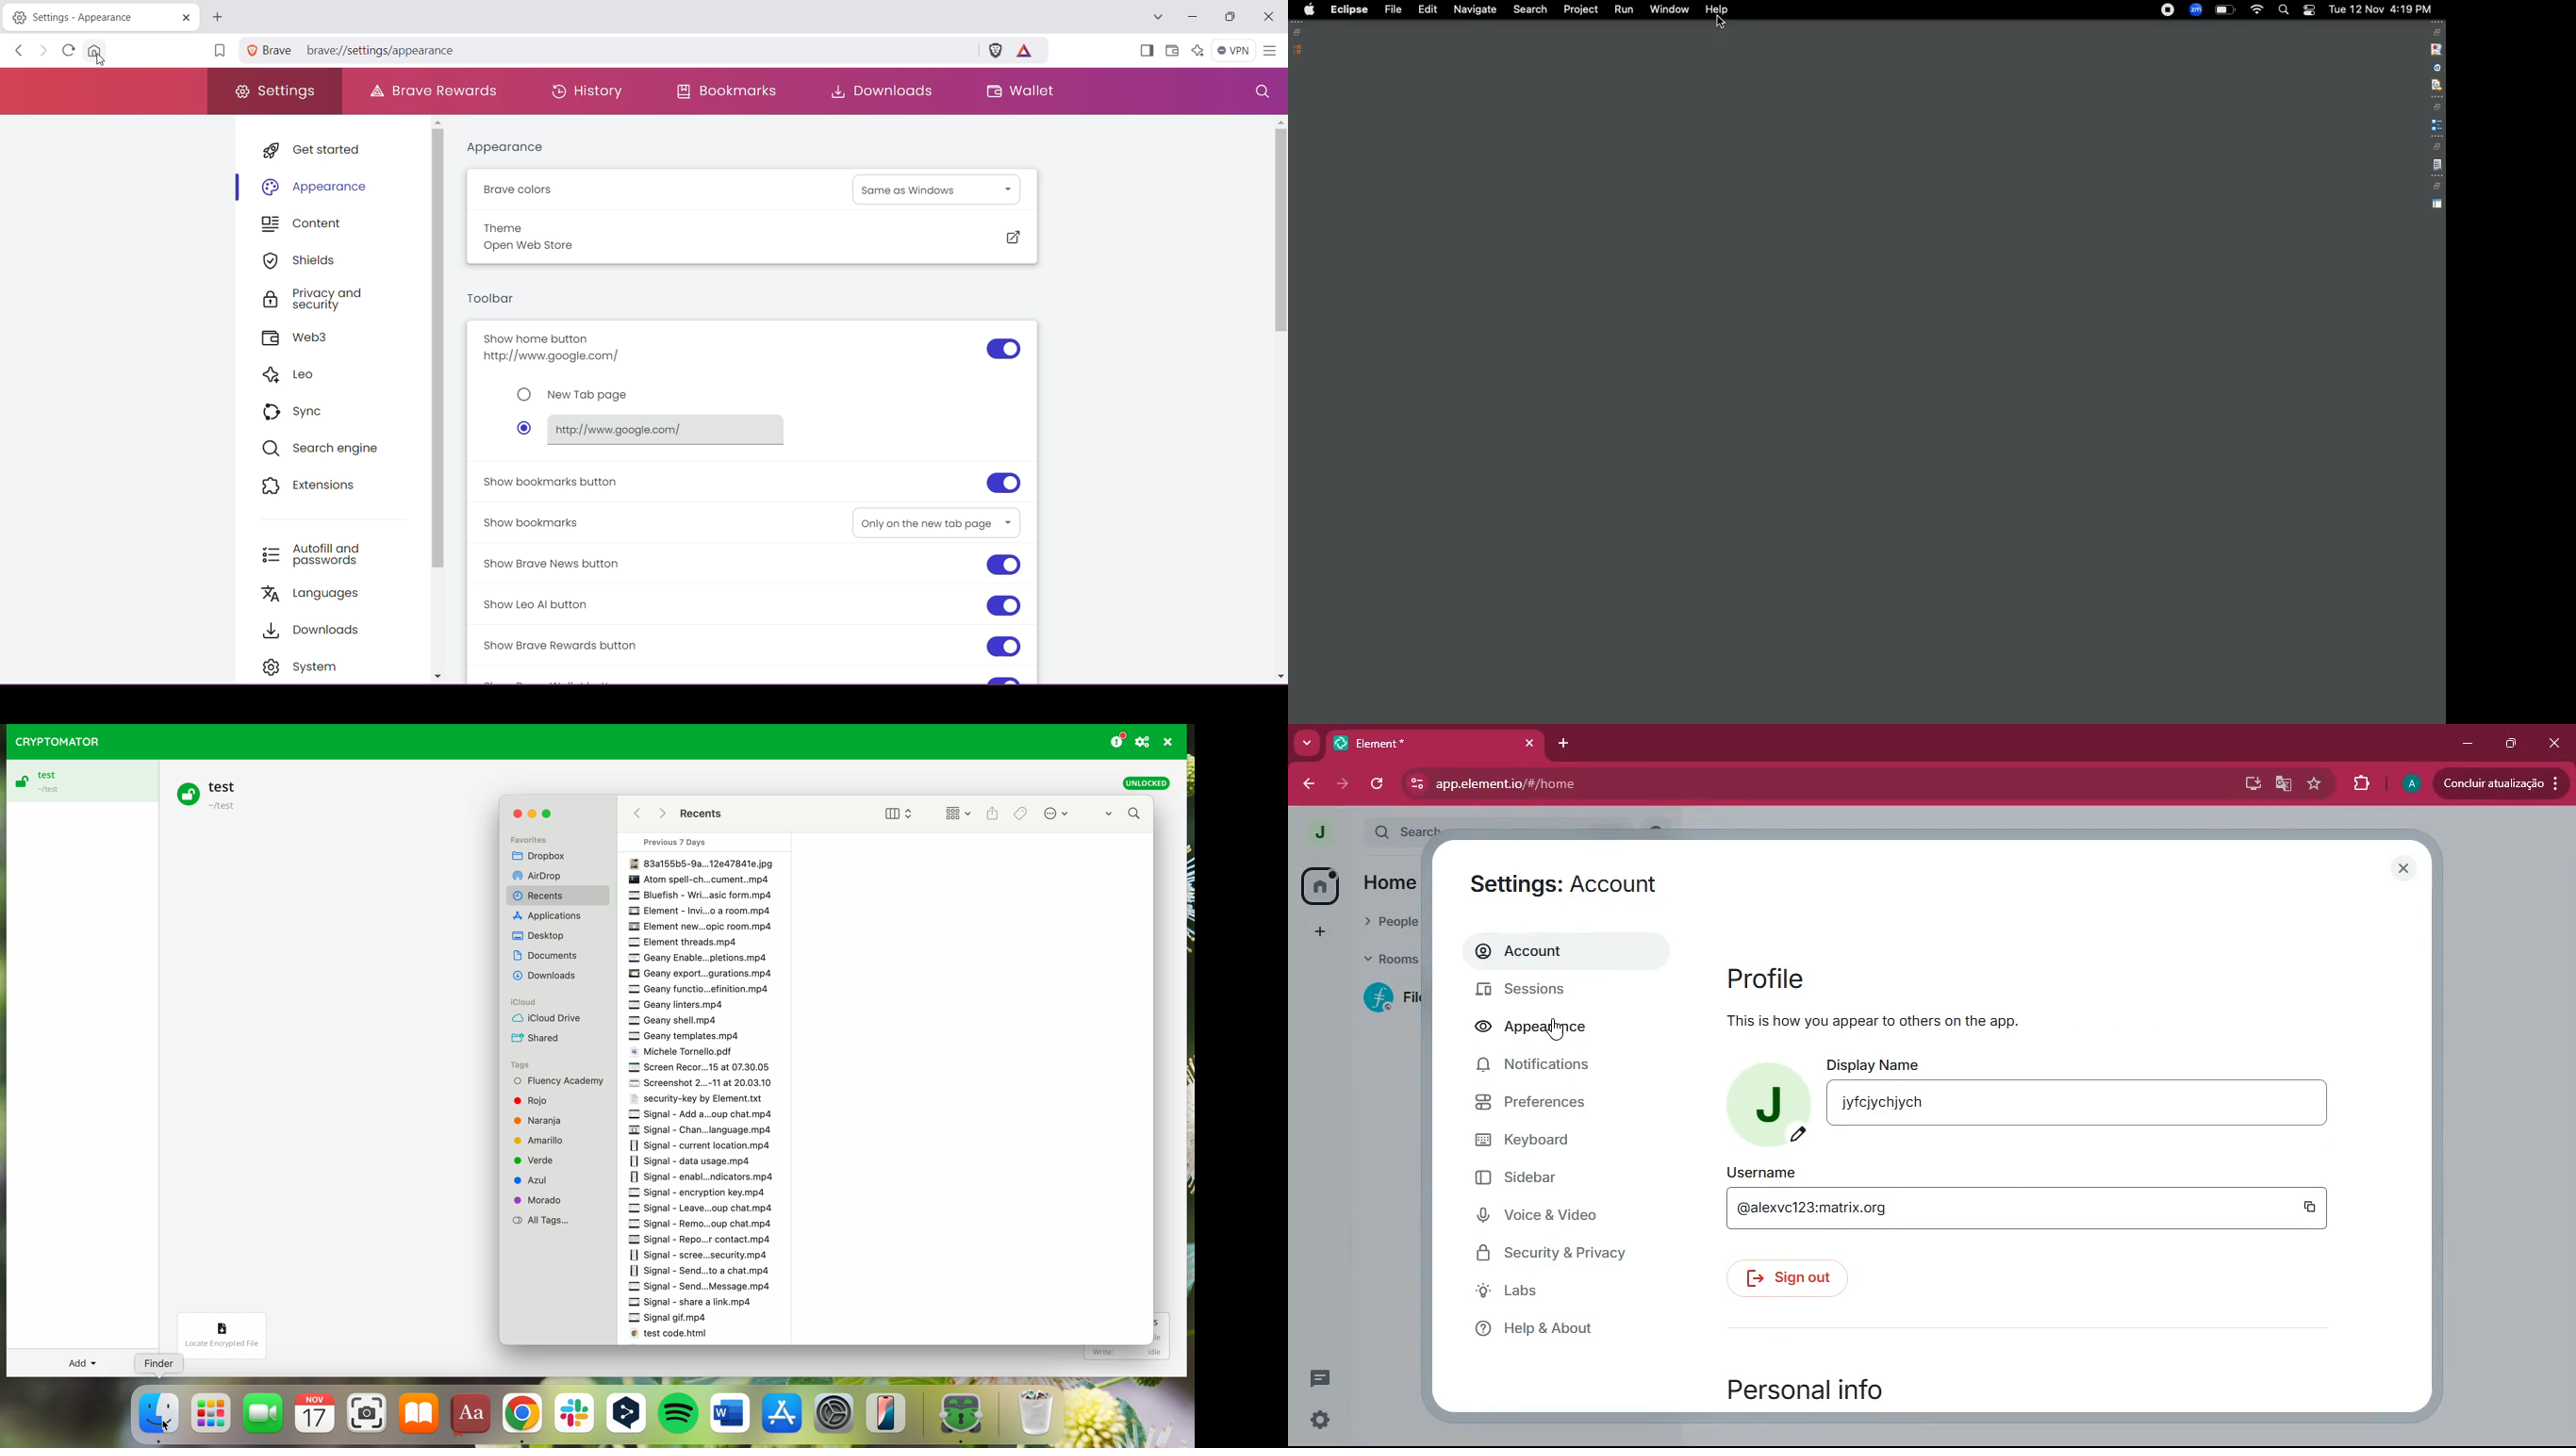 The width and height of the screenshot is (2576, 1456). What do you see at coordinates (1171, 51) in the screenshot?
I see `Wallet` at bounding box center [1171, 51].